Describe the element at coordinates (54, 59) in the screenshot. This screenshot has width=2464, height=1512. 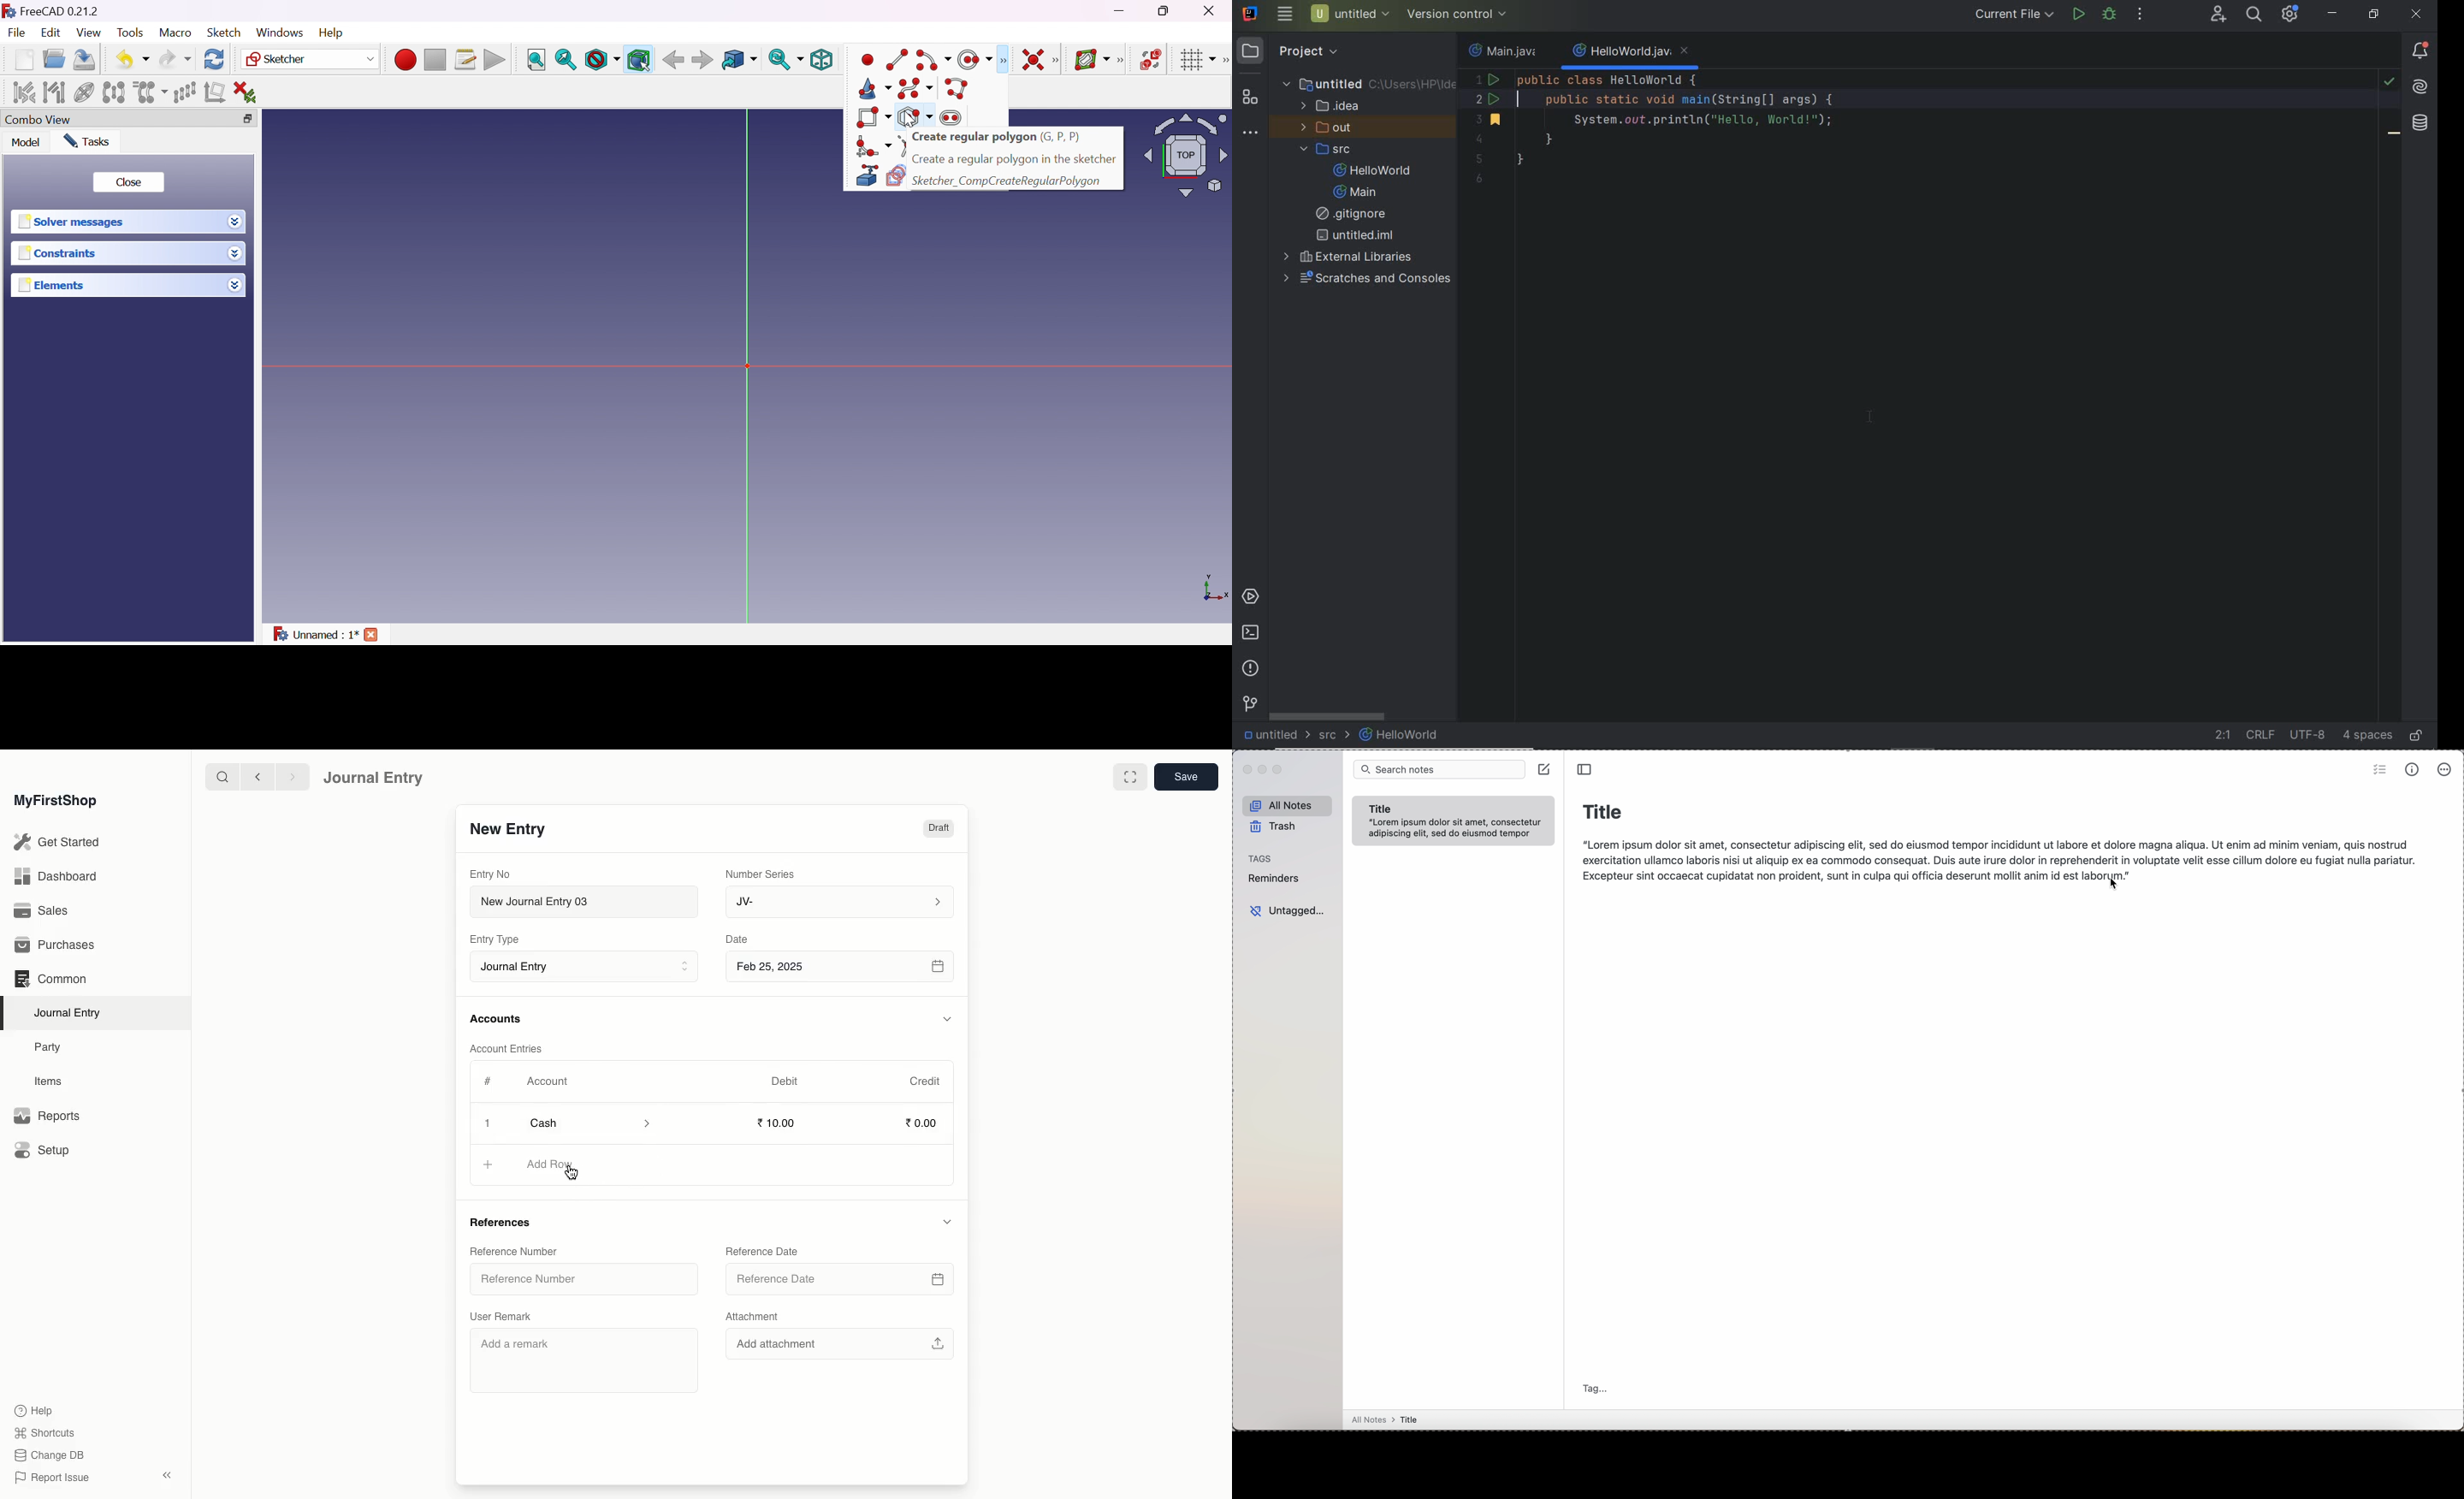
I see `Open` at that location.